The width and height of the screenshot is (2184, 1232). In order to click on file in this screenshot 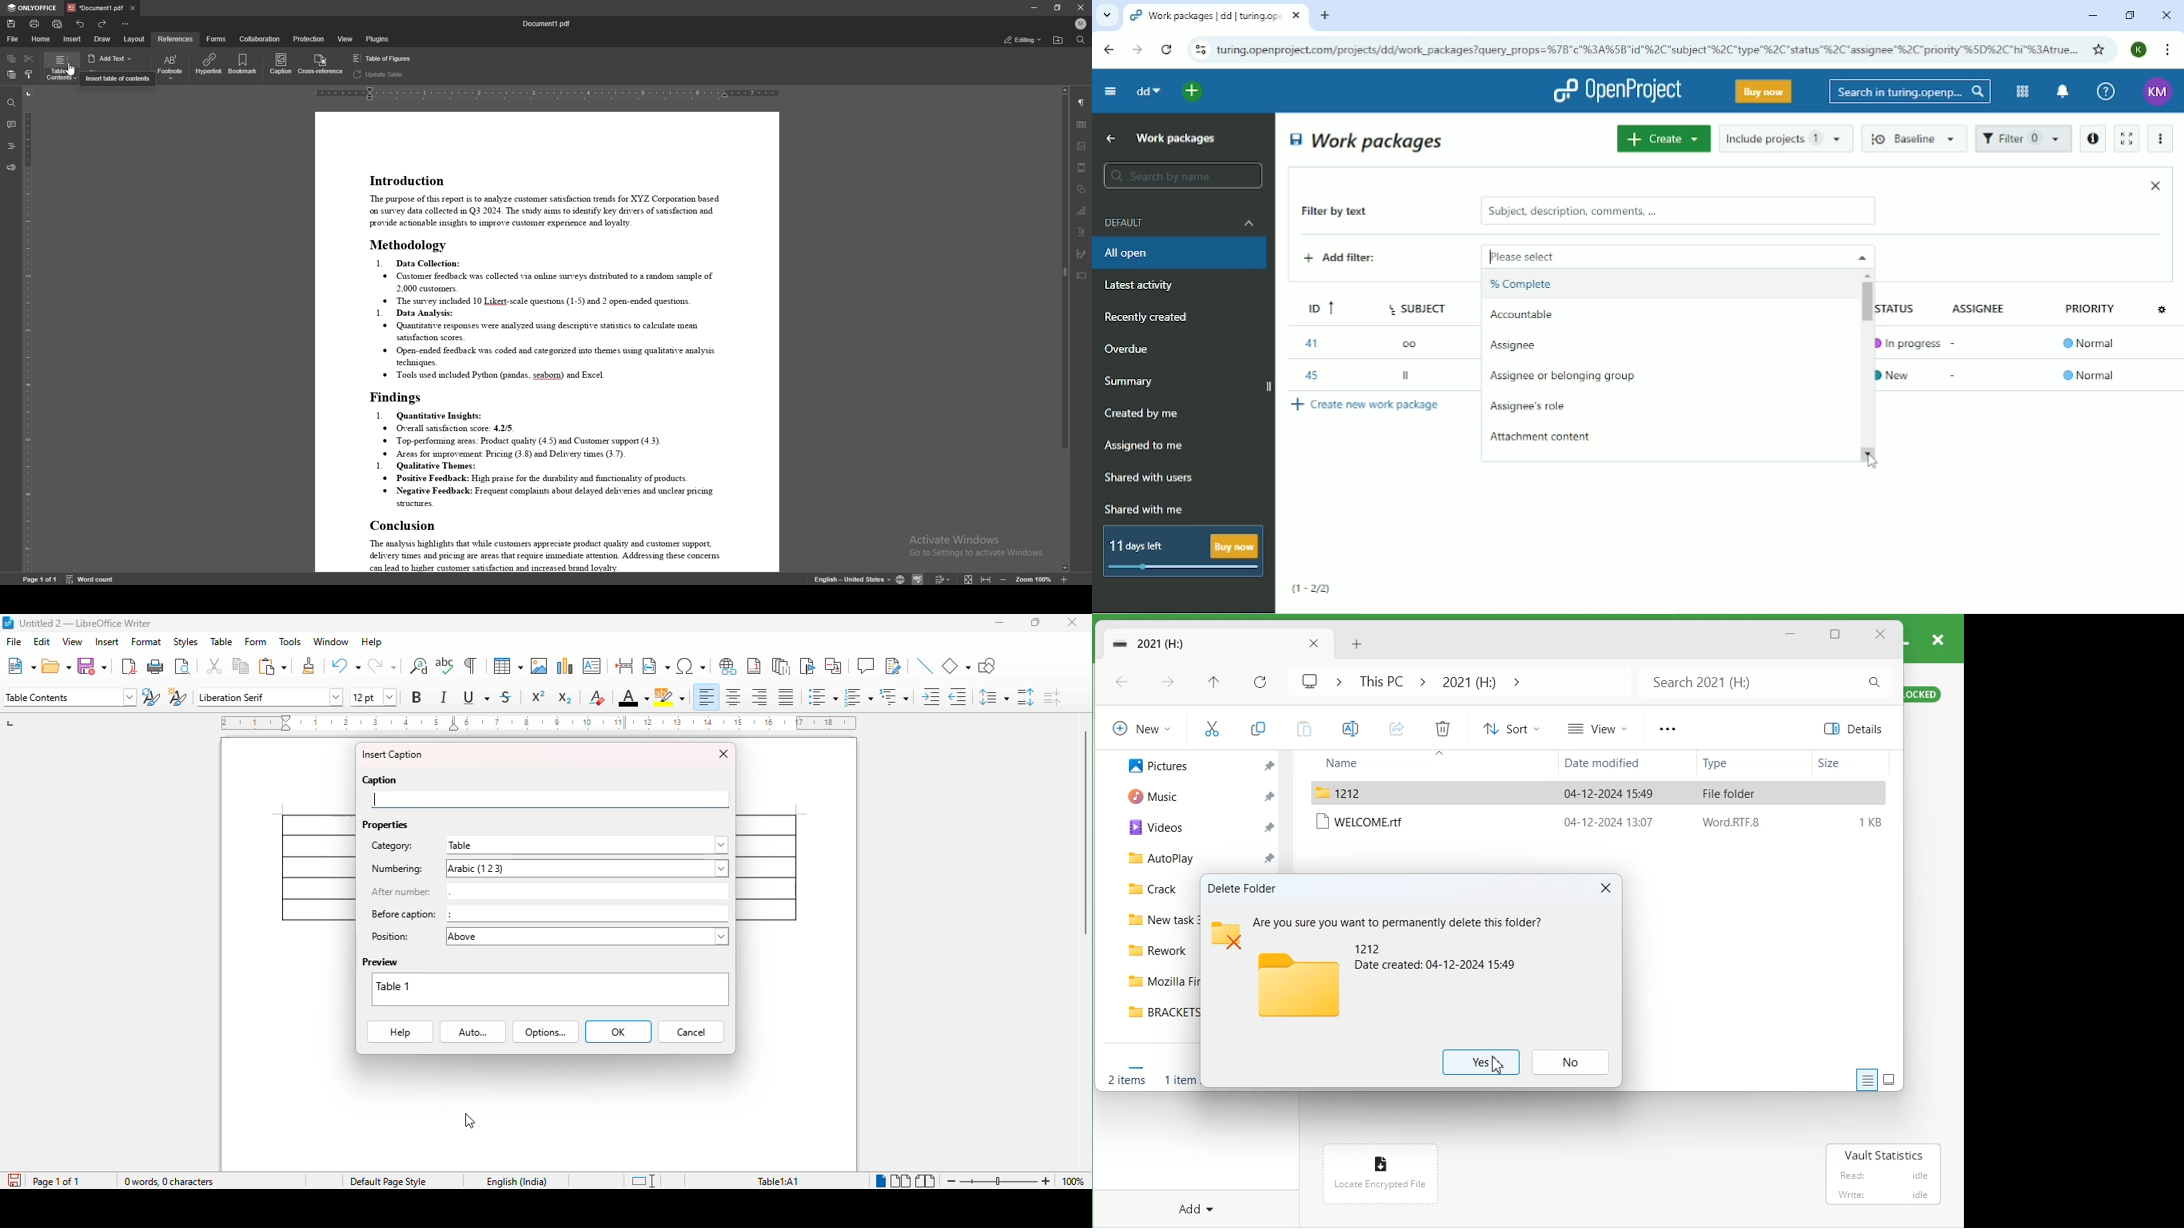, I will do `click(12, 39)`.